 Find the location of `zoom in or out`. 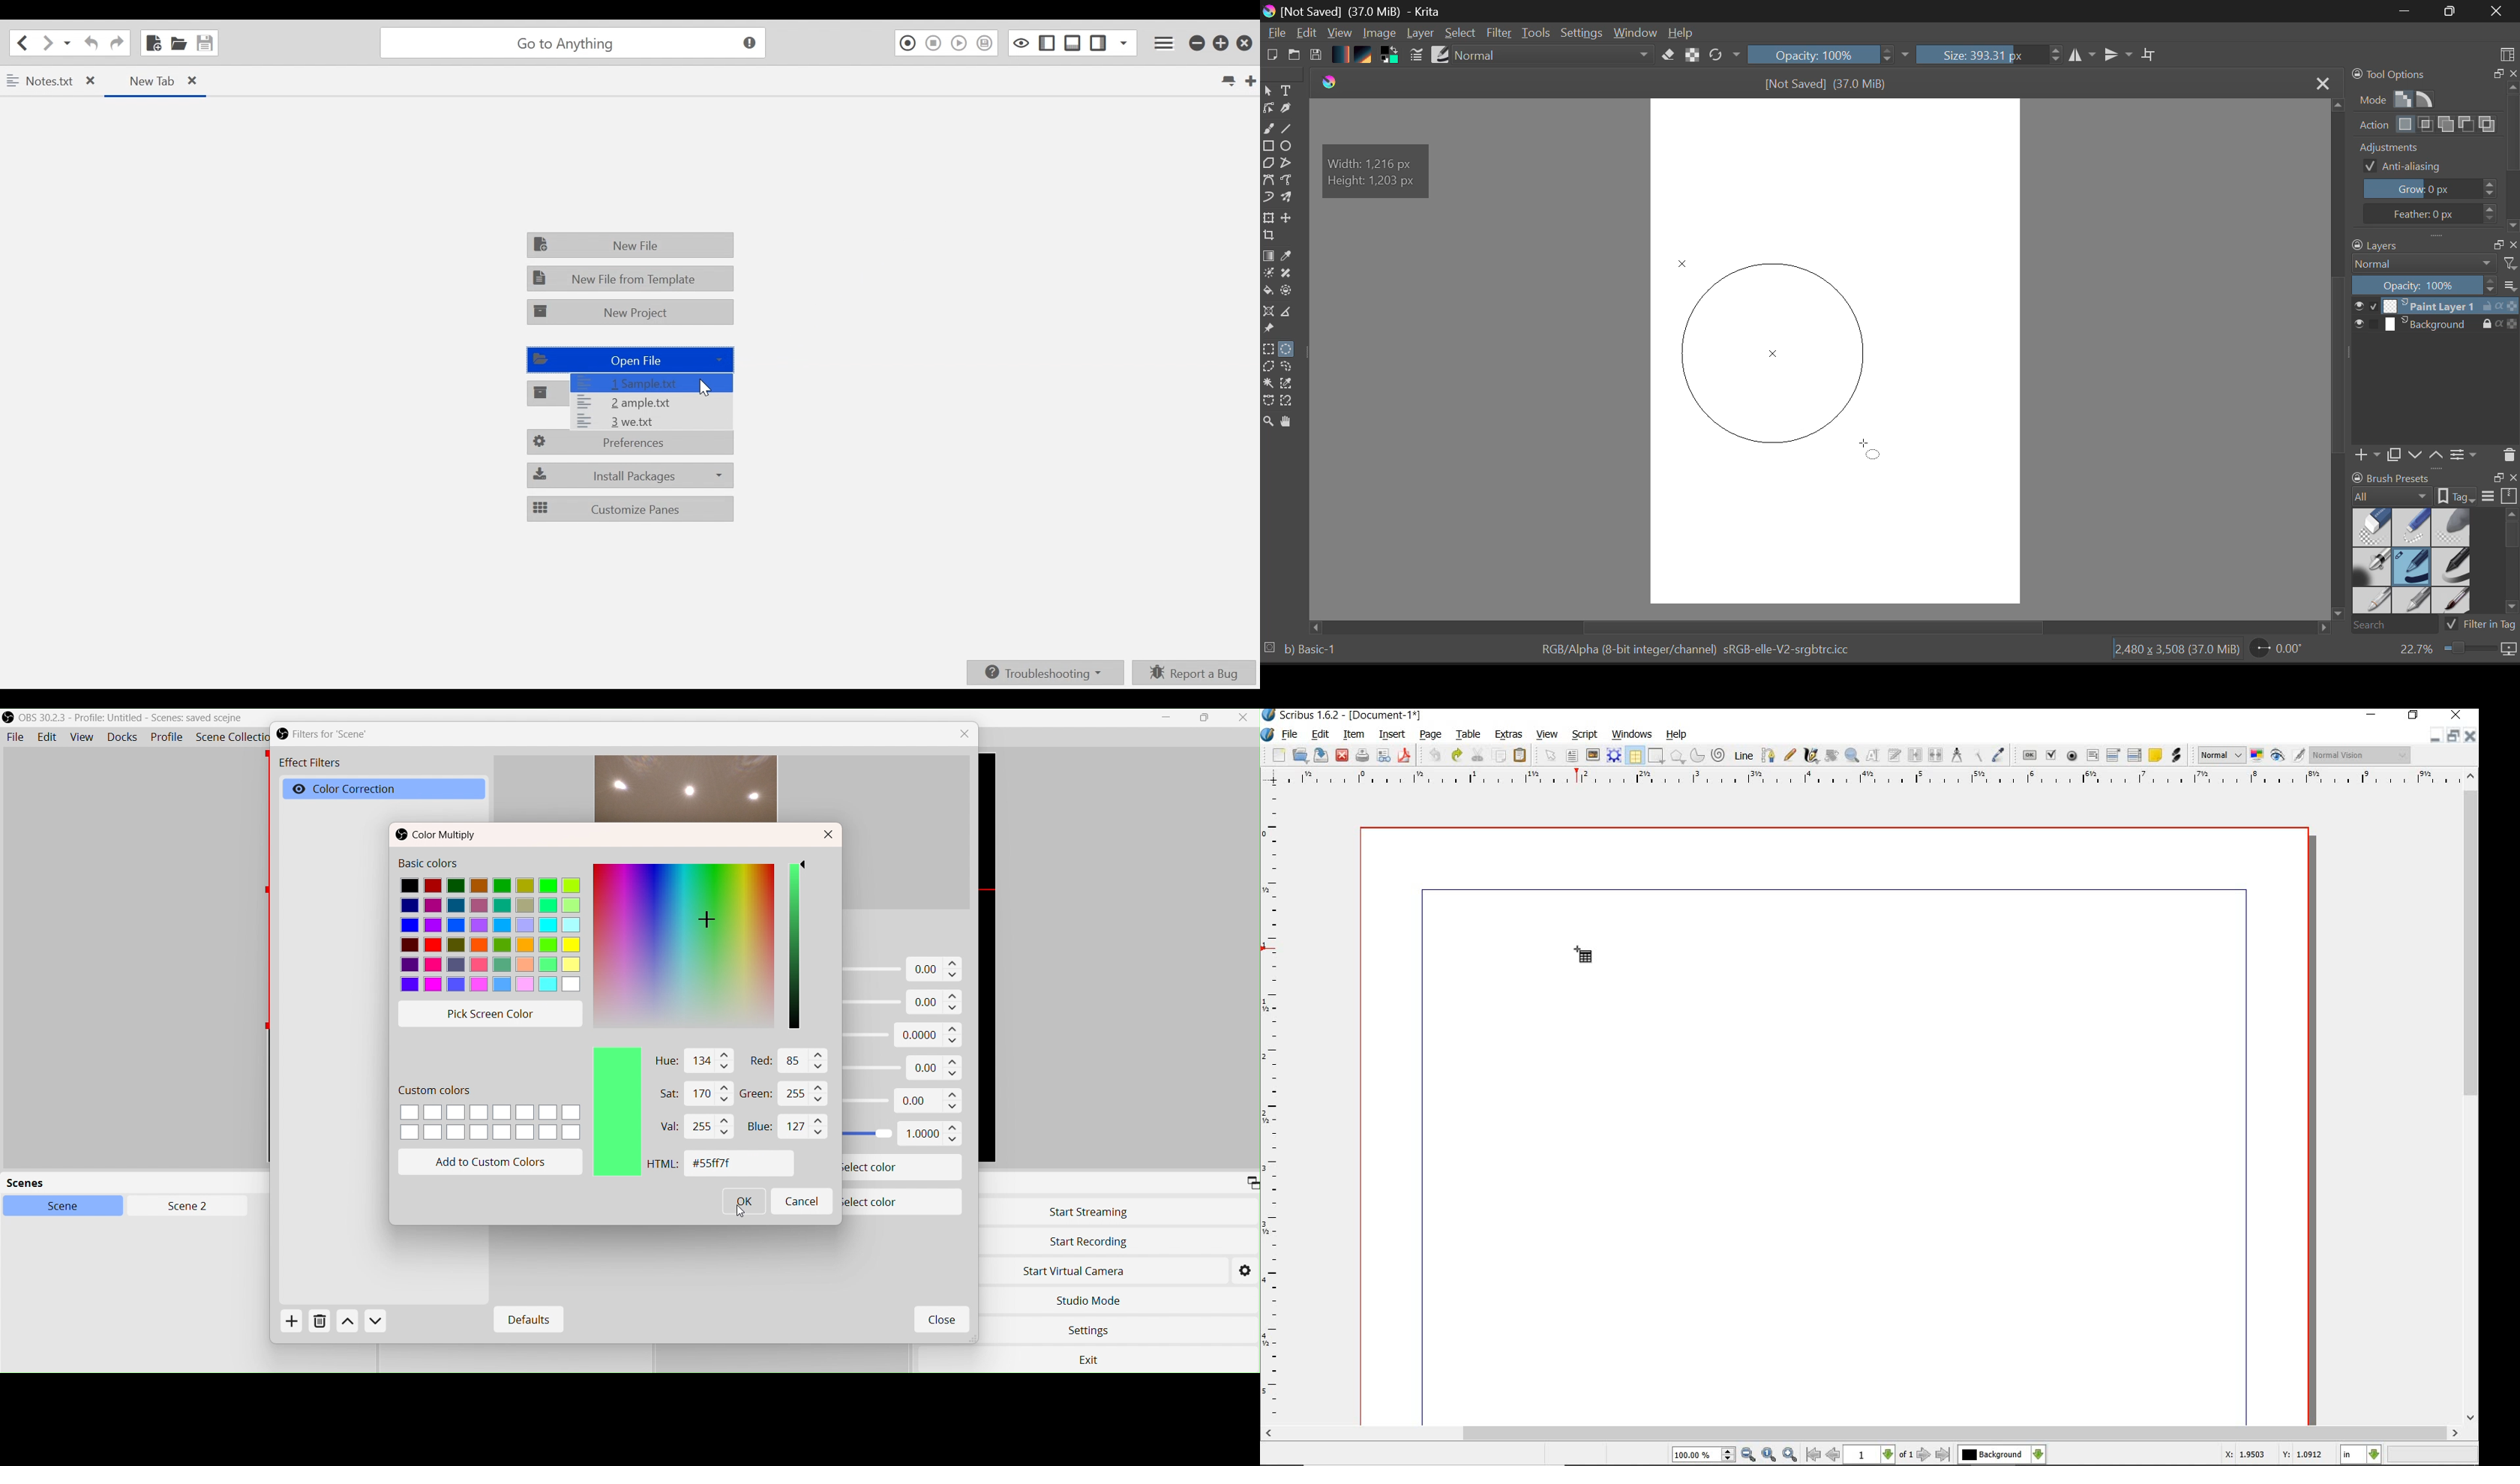

zoom in or out is located at coordinates (1851, 756).